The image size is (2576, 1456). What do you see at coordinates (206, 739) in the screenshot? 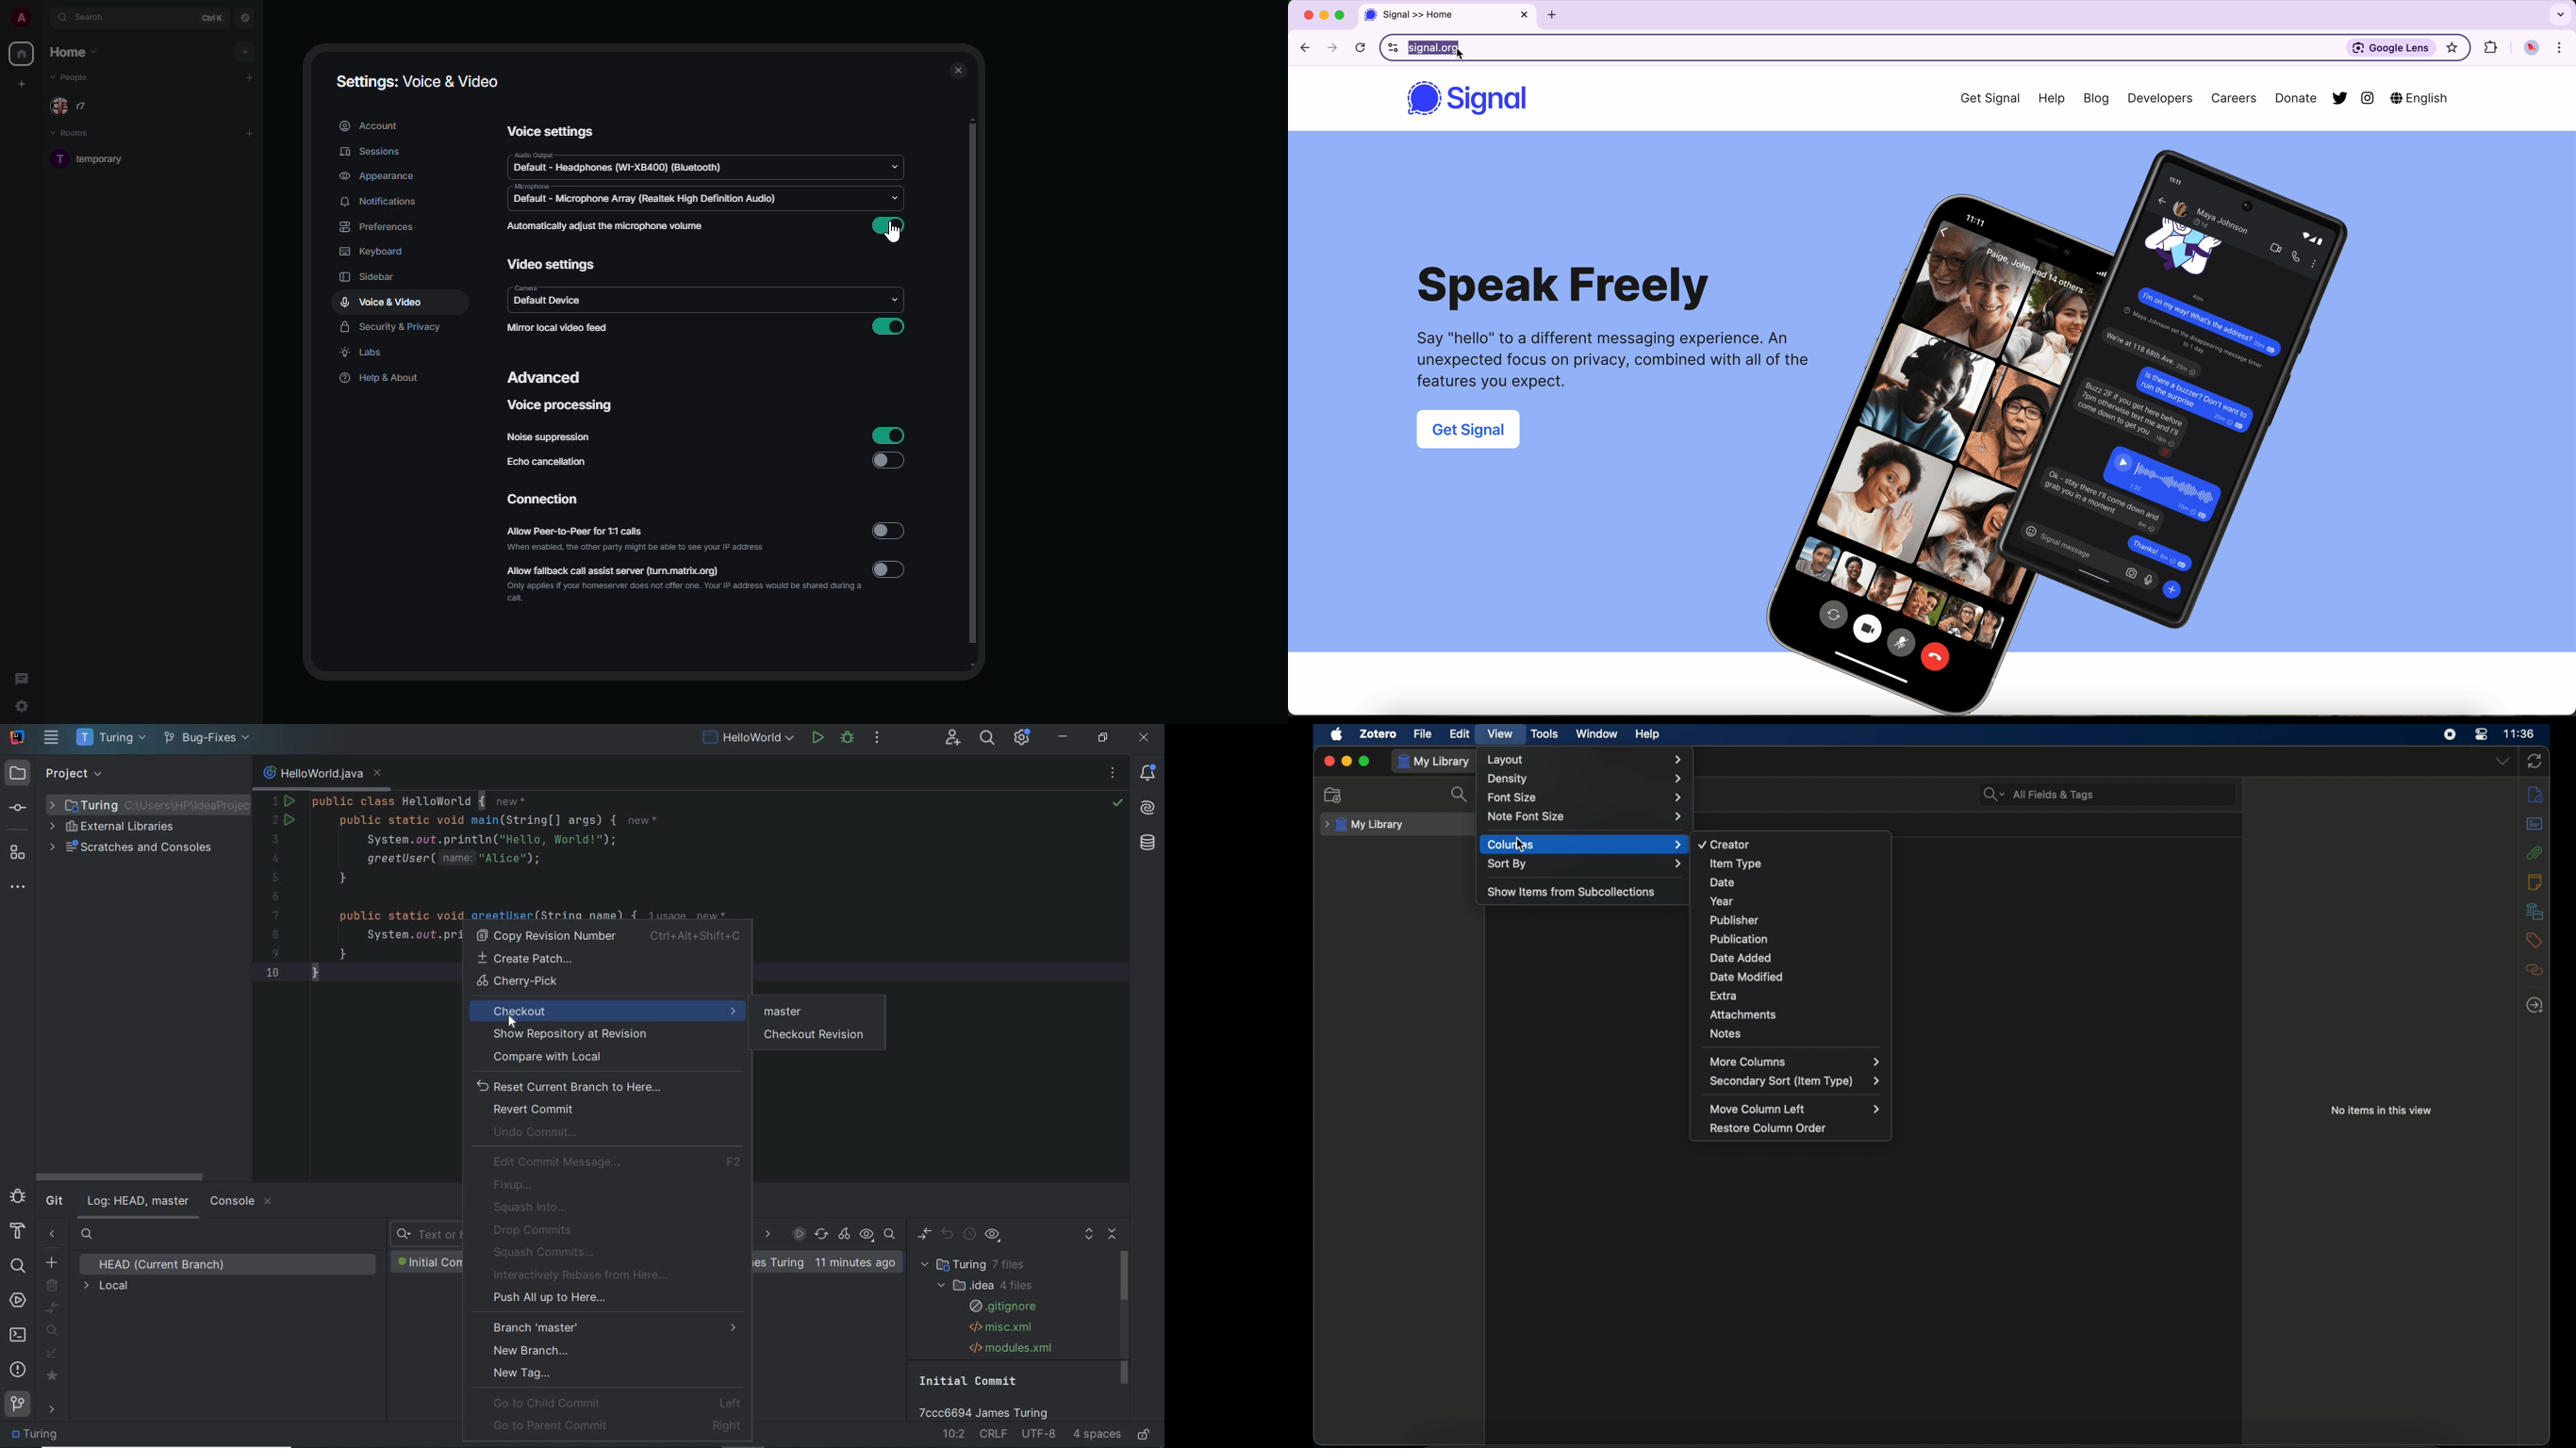
I see `bug-fixes` at bounding box center [206, 739].